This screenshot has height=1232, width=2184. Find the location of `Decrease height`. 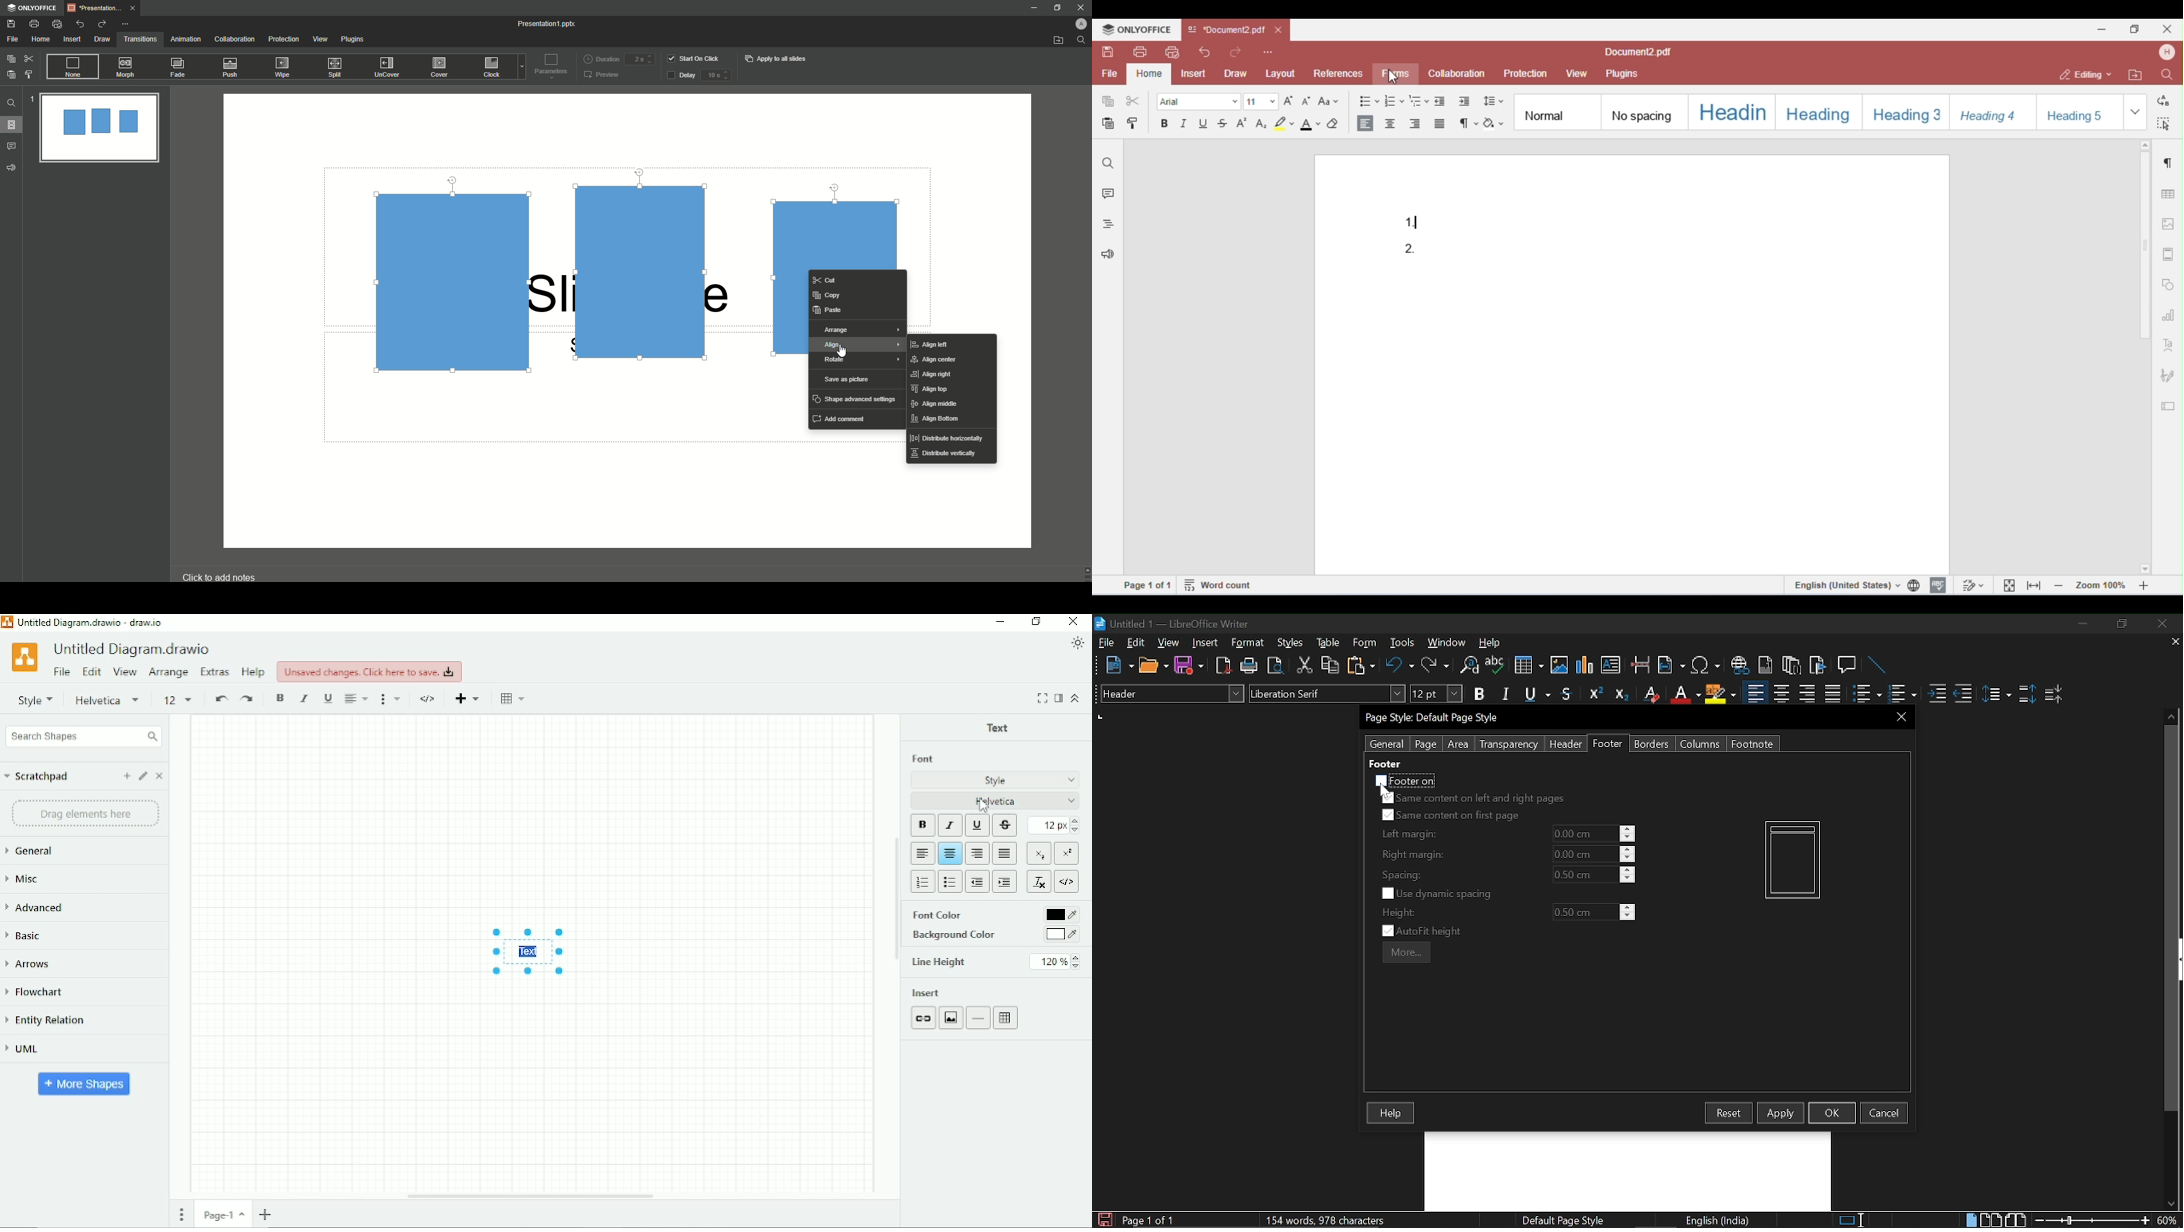

Decrease height is located at coordinates (1628, 917).